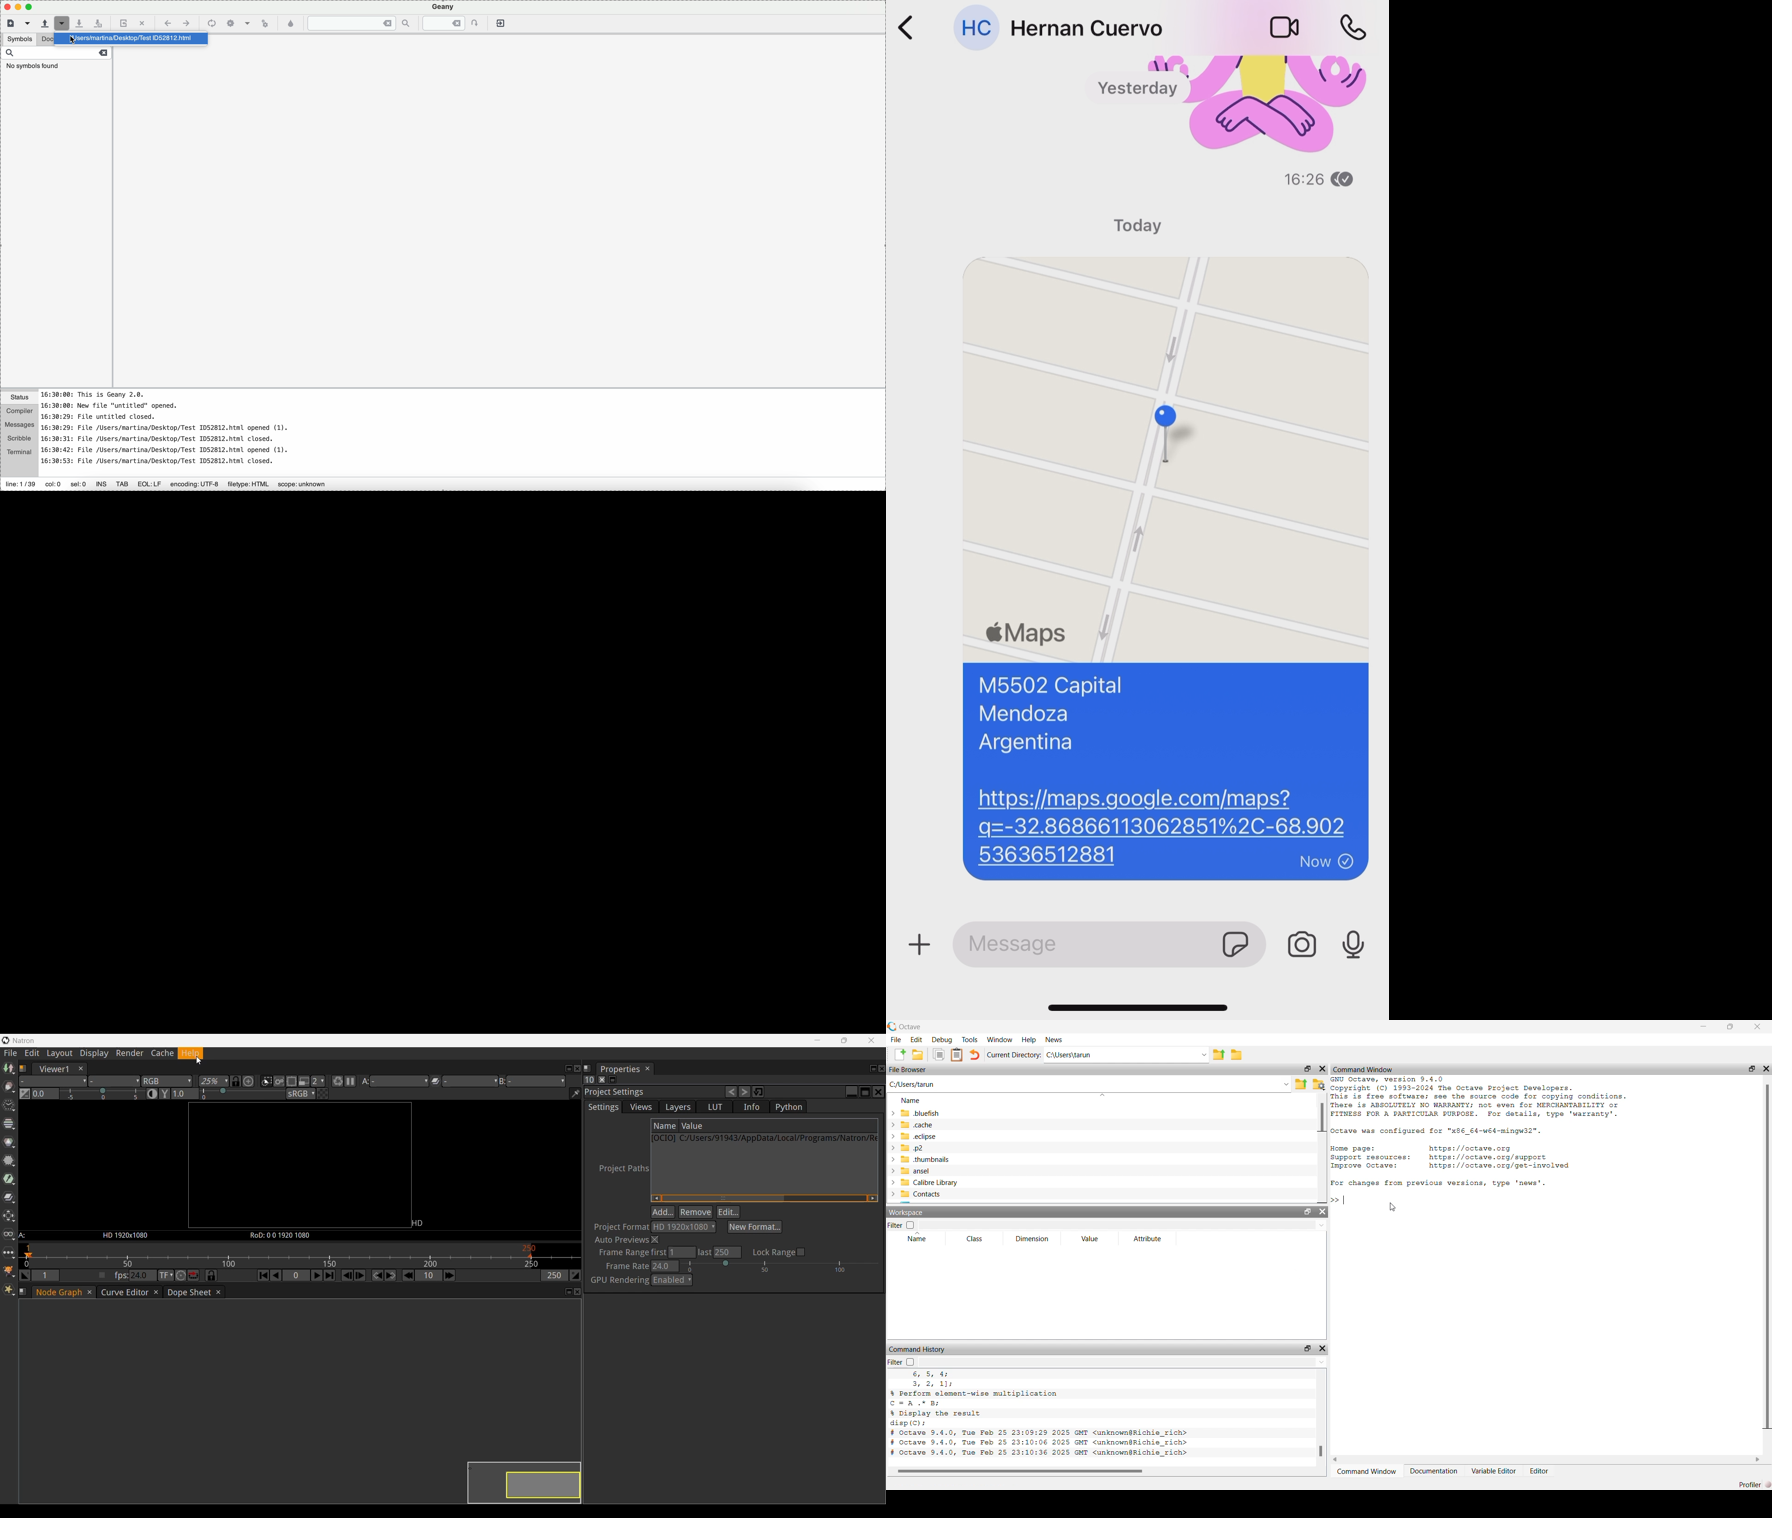 The width and height of the screenshot is (1792, 1540). What do you see at coordinates (1236, 947) in the screenshot?
I see `gif/sticker` at bounding box center [1236, 947].